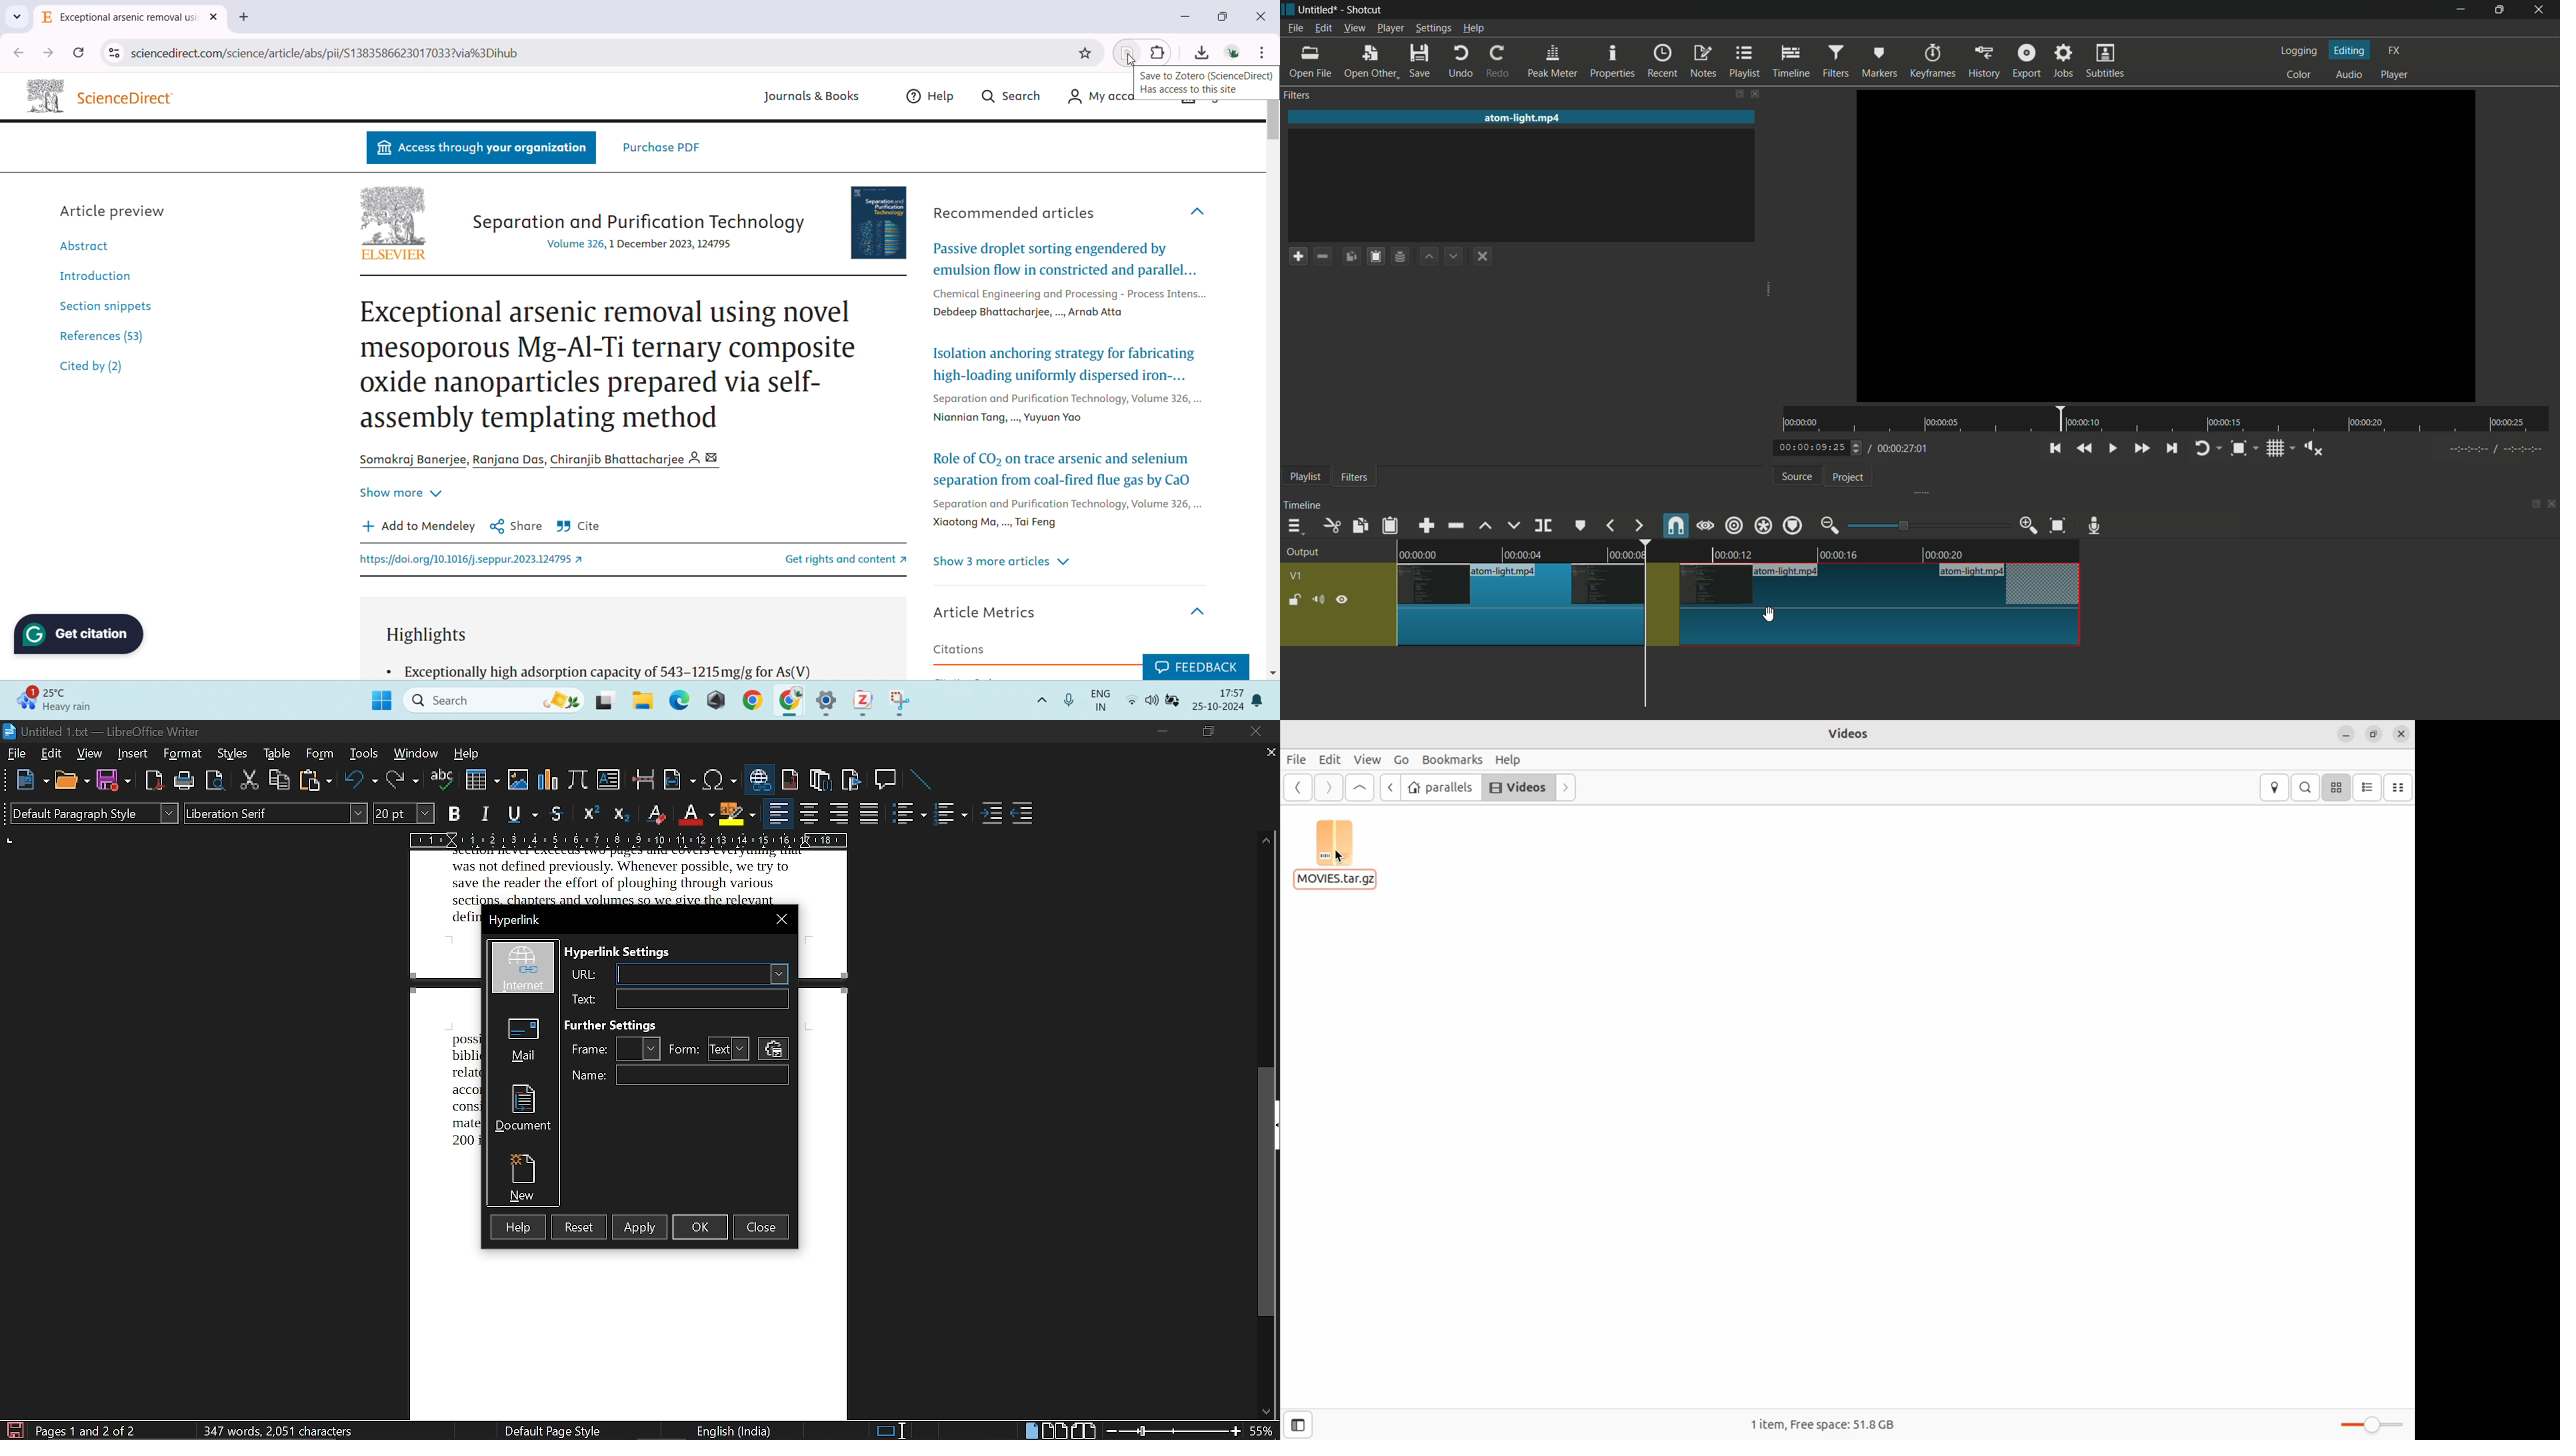 The width and height of the screenshot is (2576, 1456). What do you see at coordinates (475, 561) in the screenshot?
I see `https://doi.org/10.1016/j.seppur.2023.124795 2` at bounding box center [475, 561].